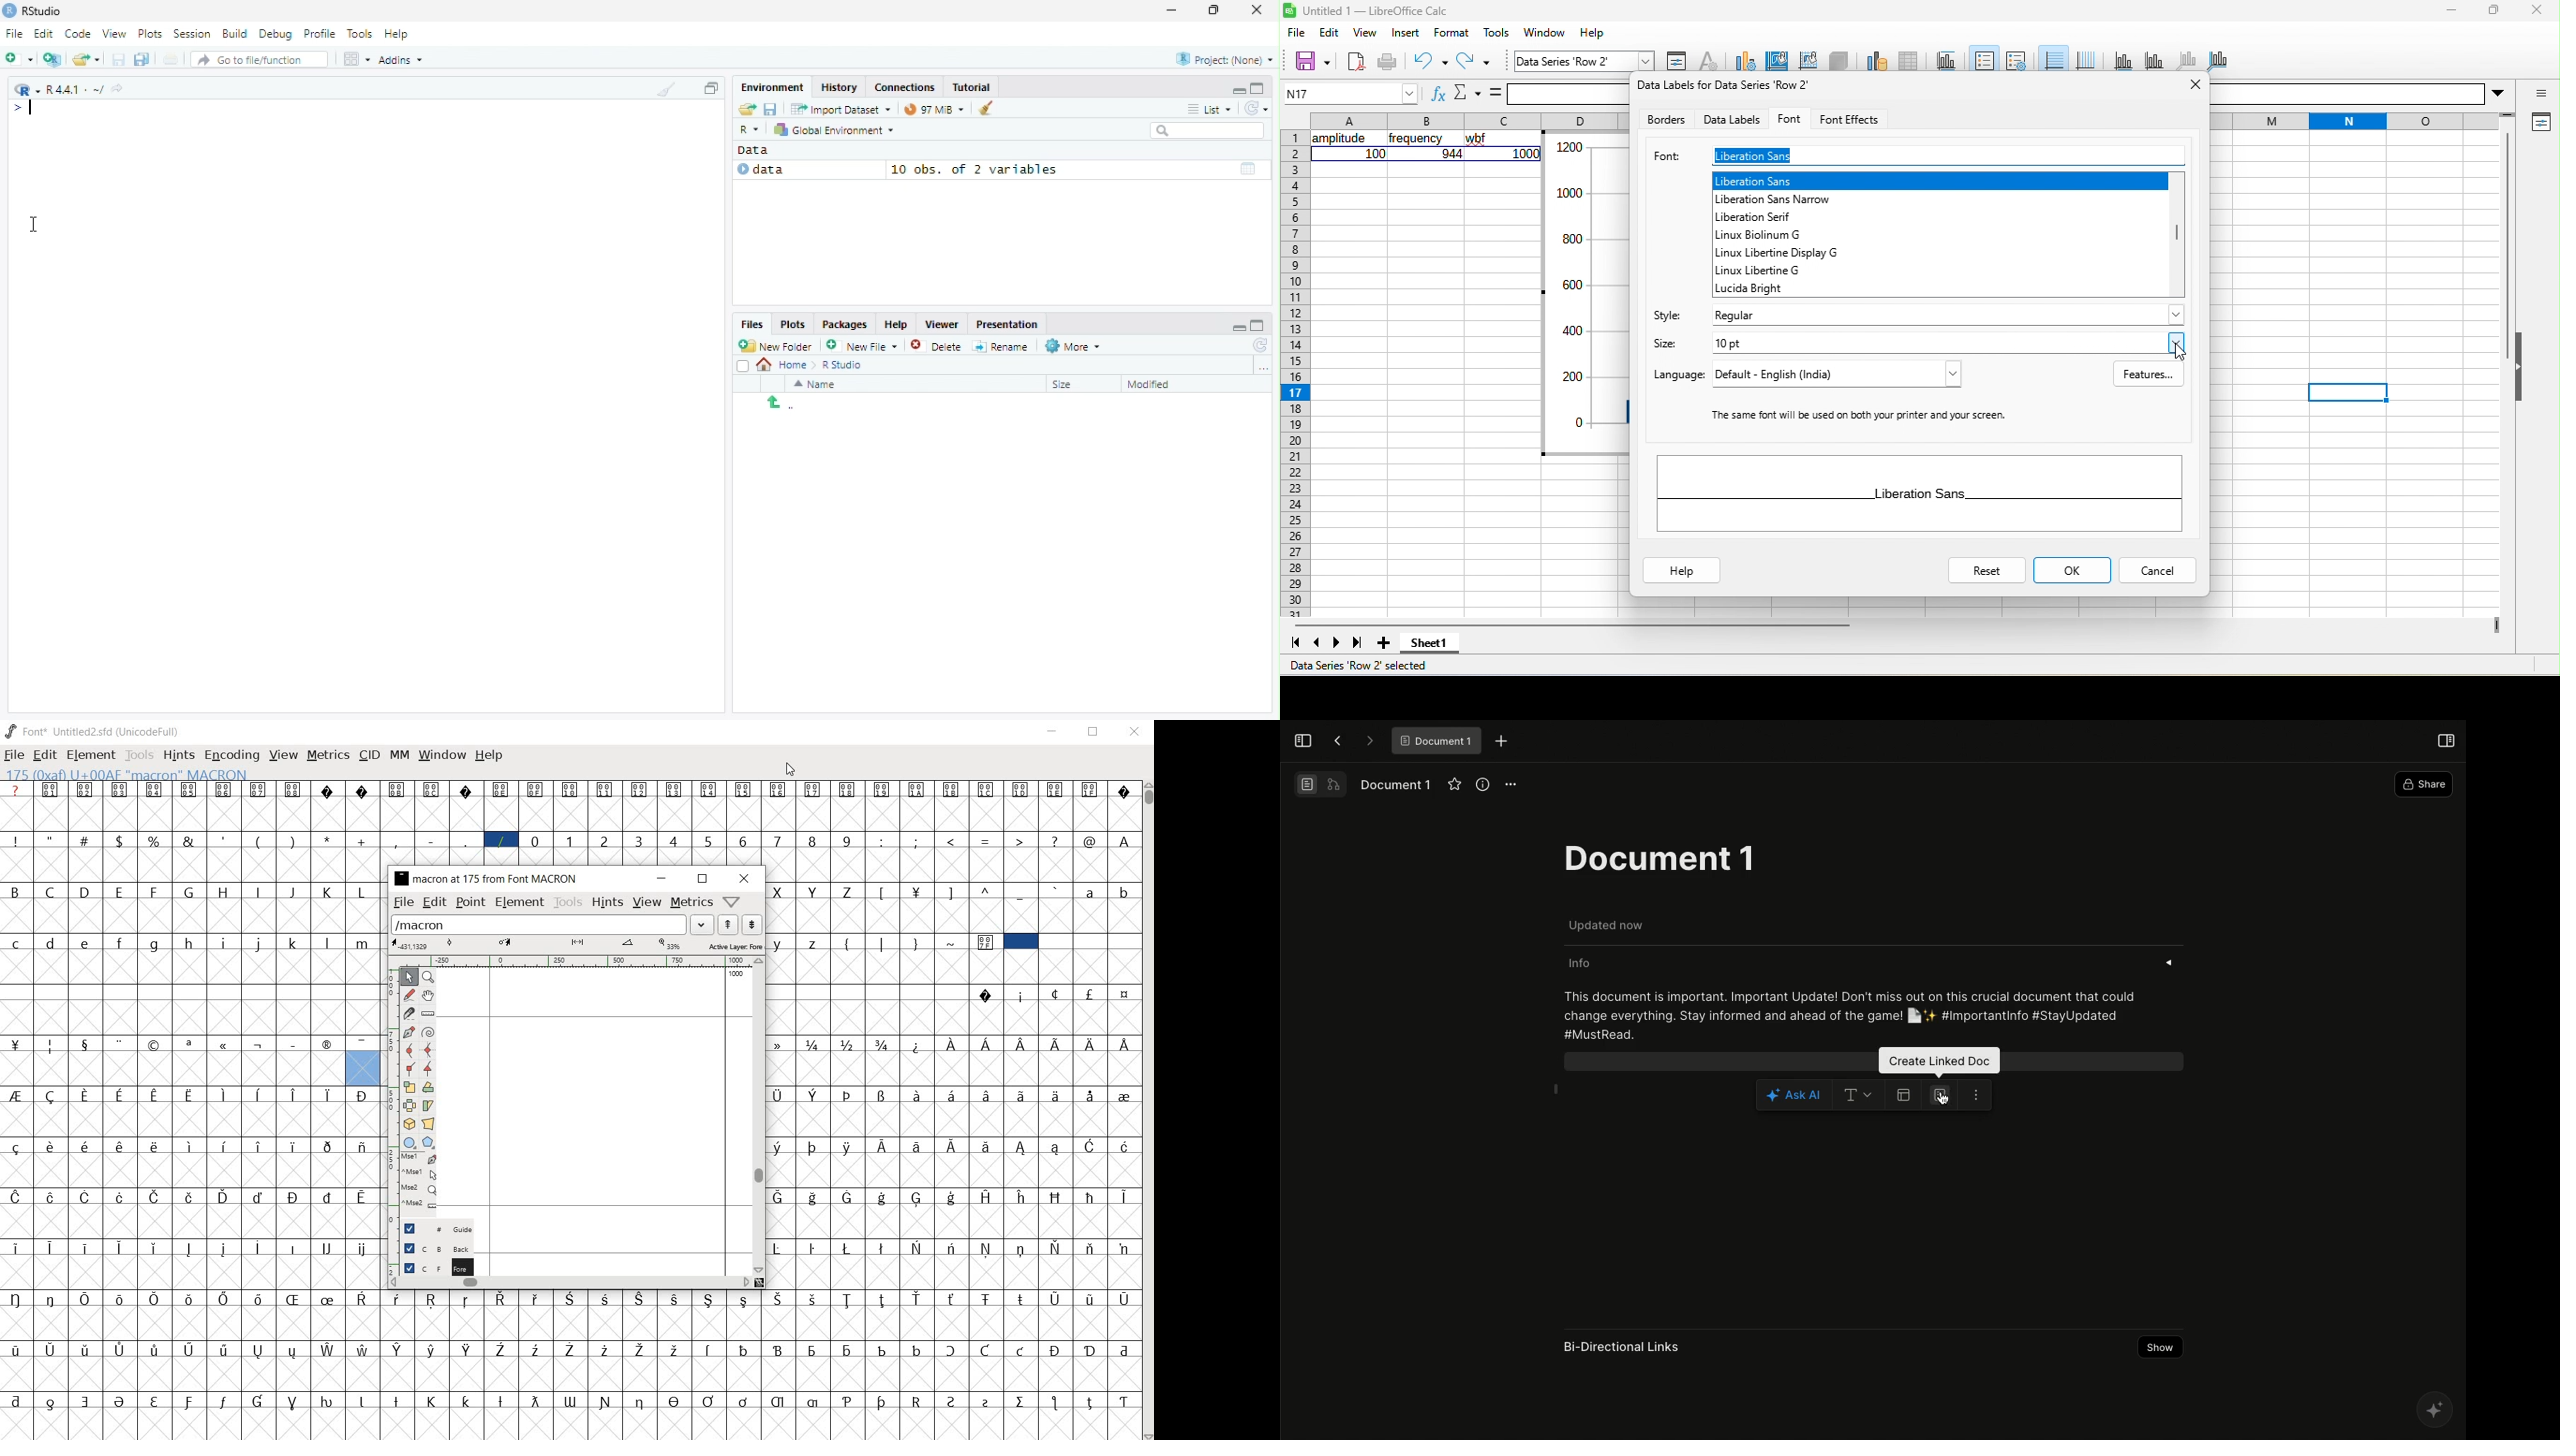 The image size is (2576, 1456). Describe the element at coordinates (410, 1087) in the screenshot. I see `scale` at that location.